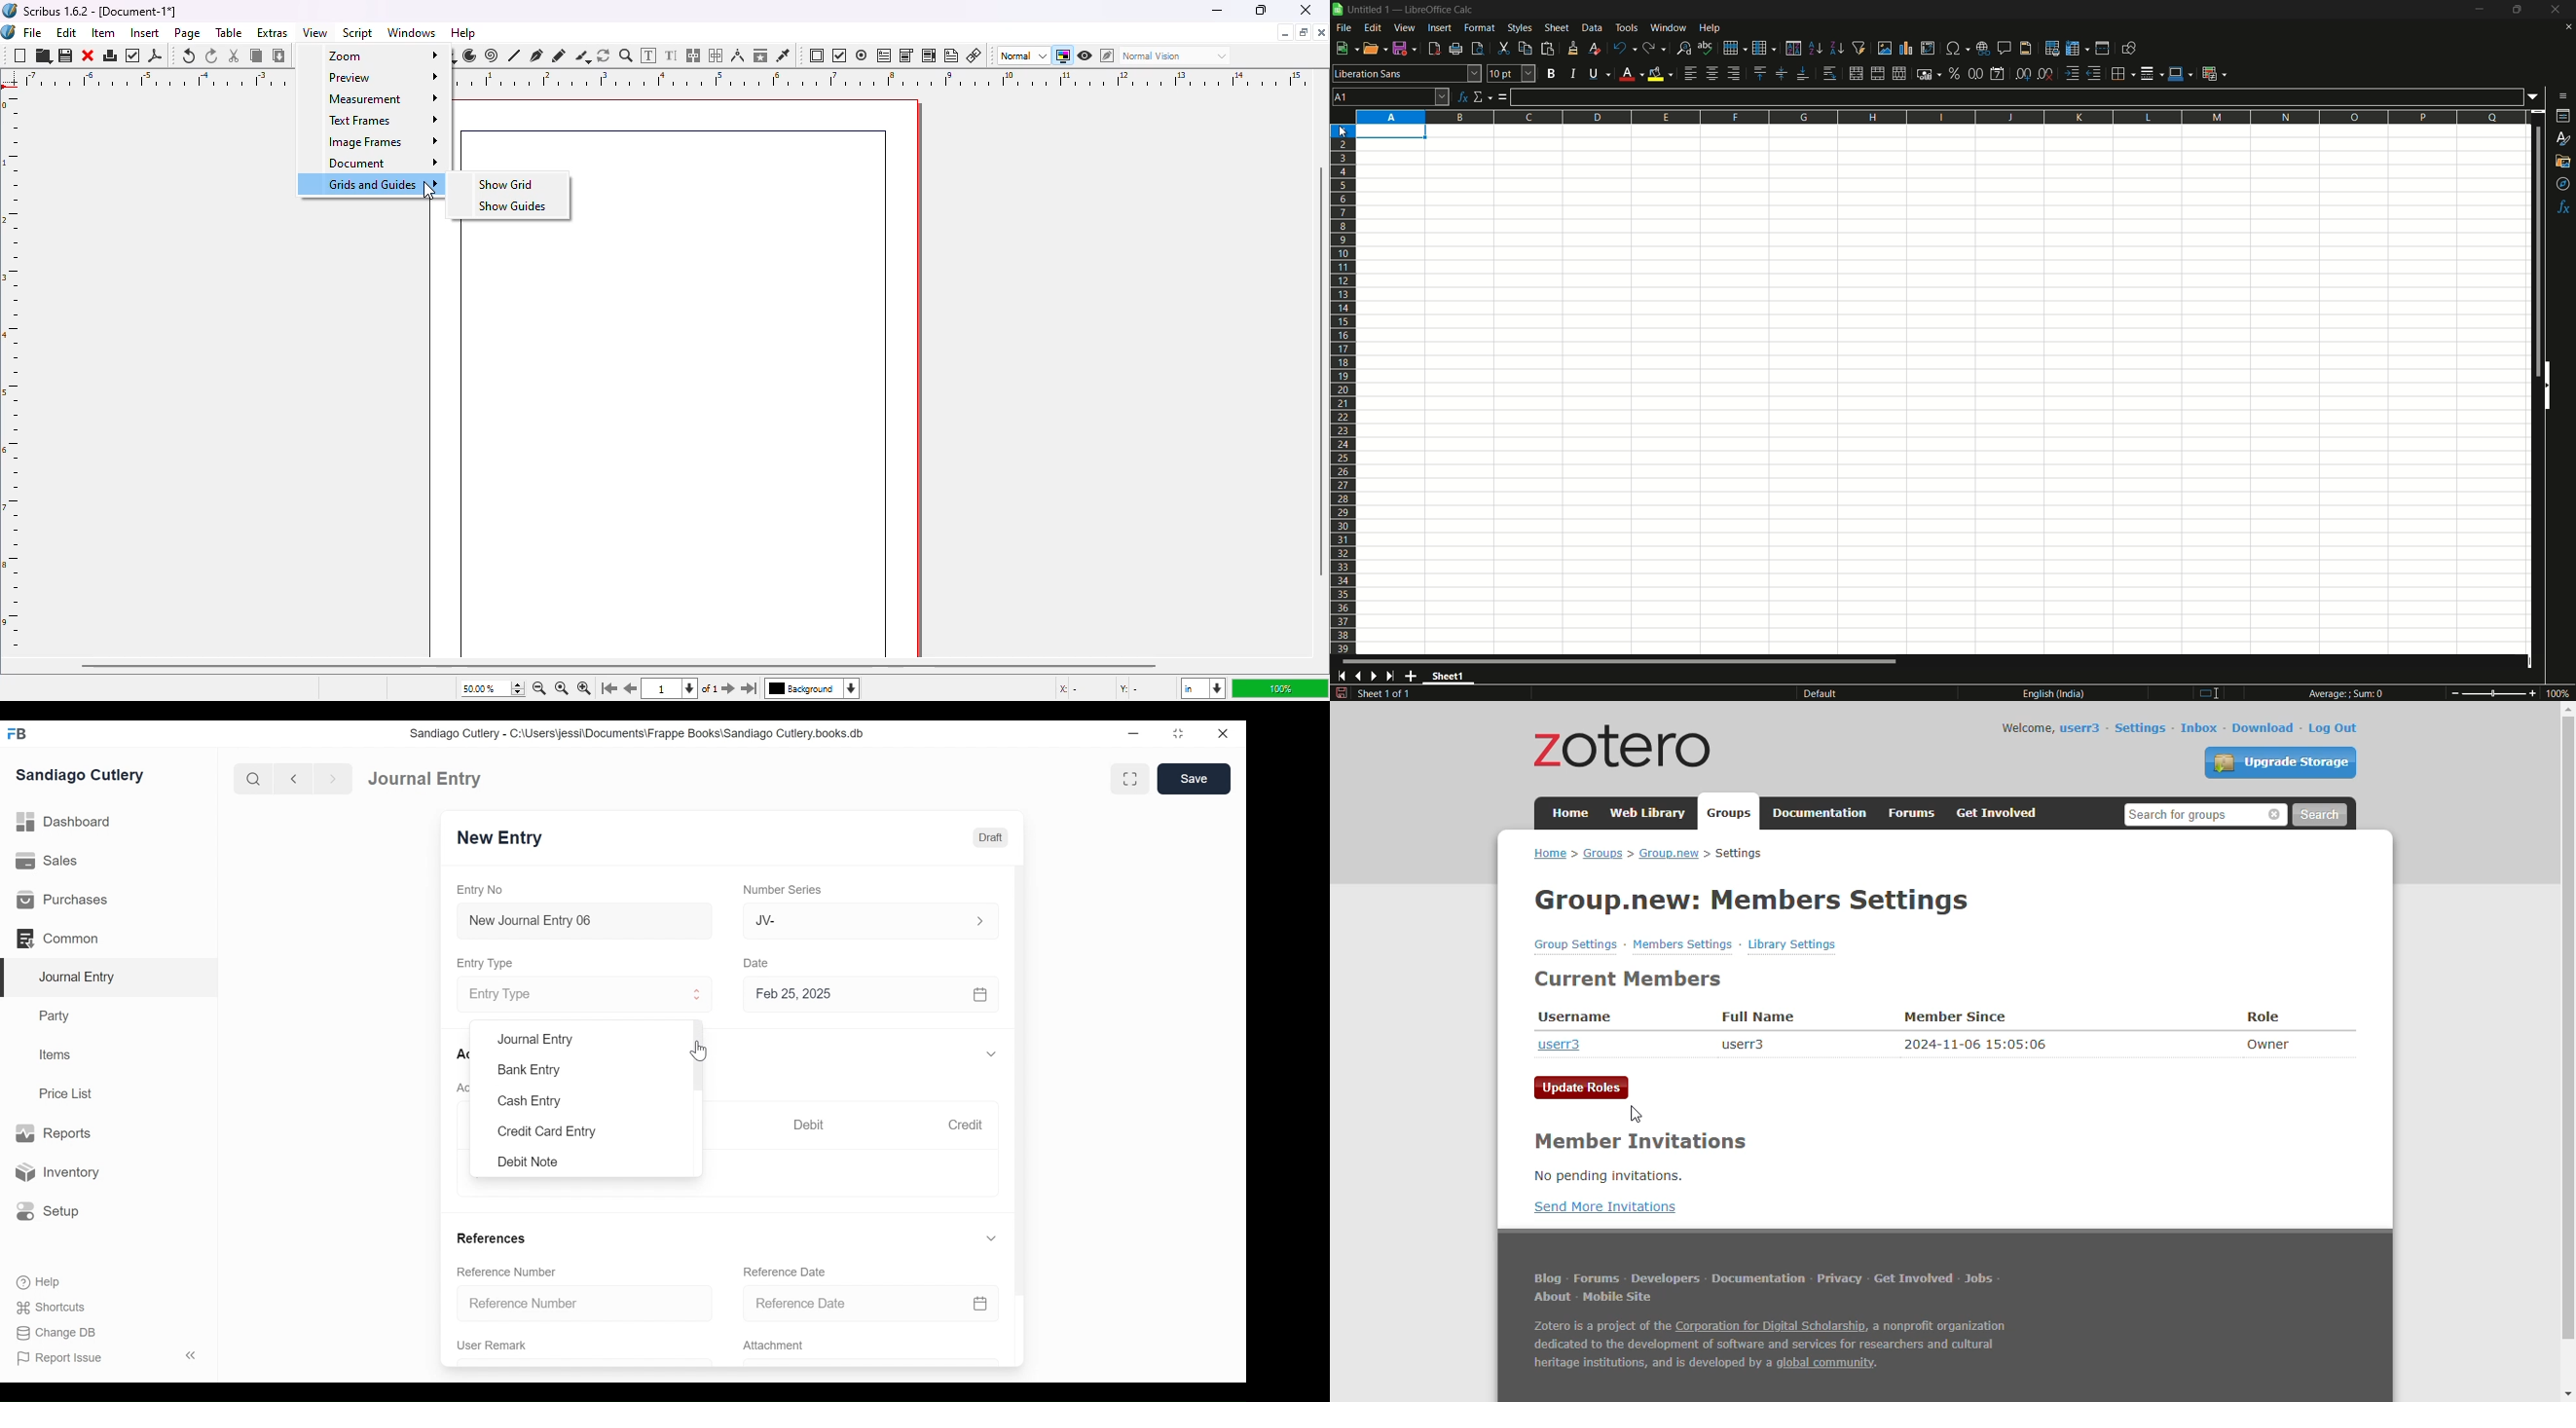 The width and height of the screenshot is (2576, 1428). Describe the element at coordinates (374, 142) in the screenshot. I see `image frames` at that location.